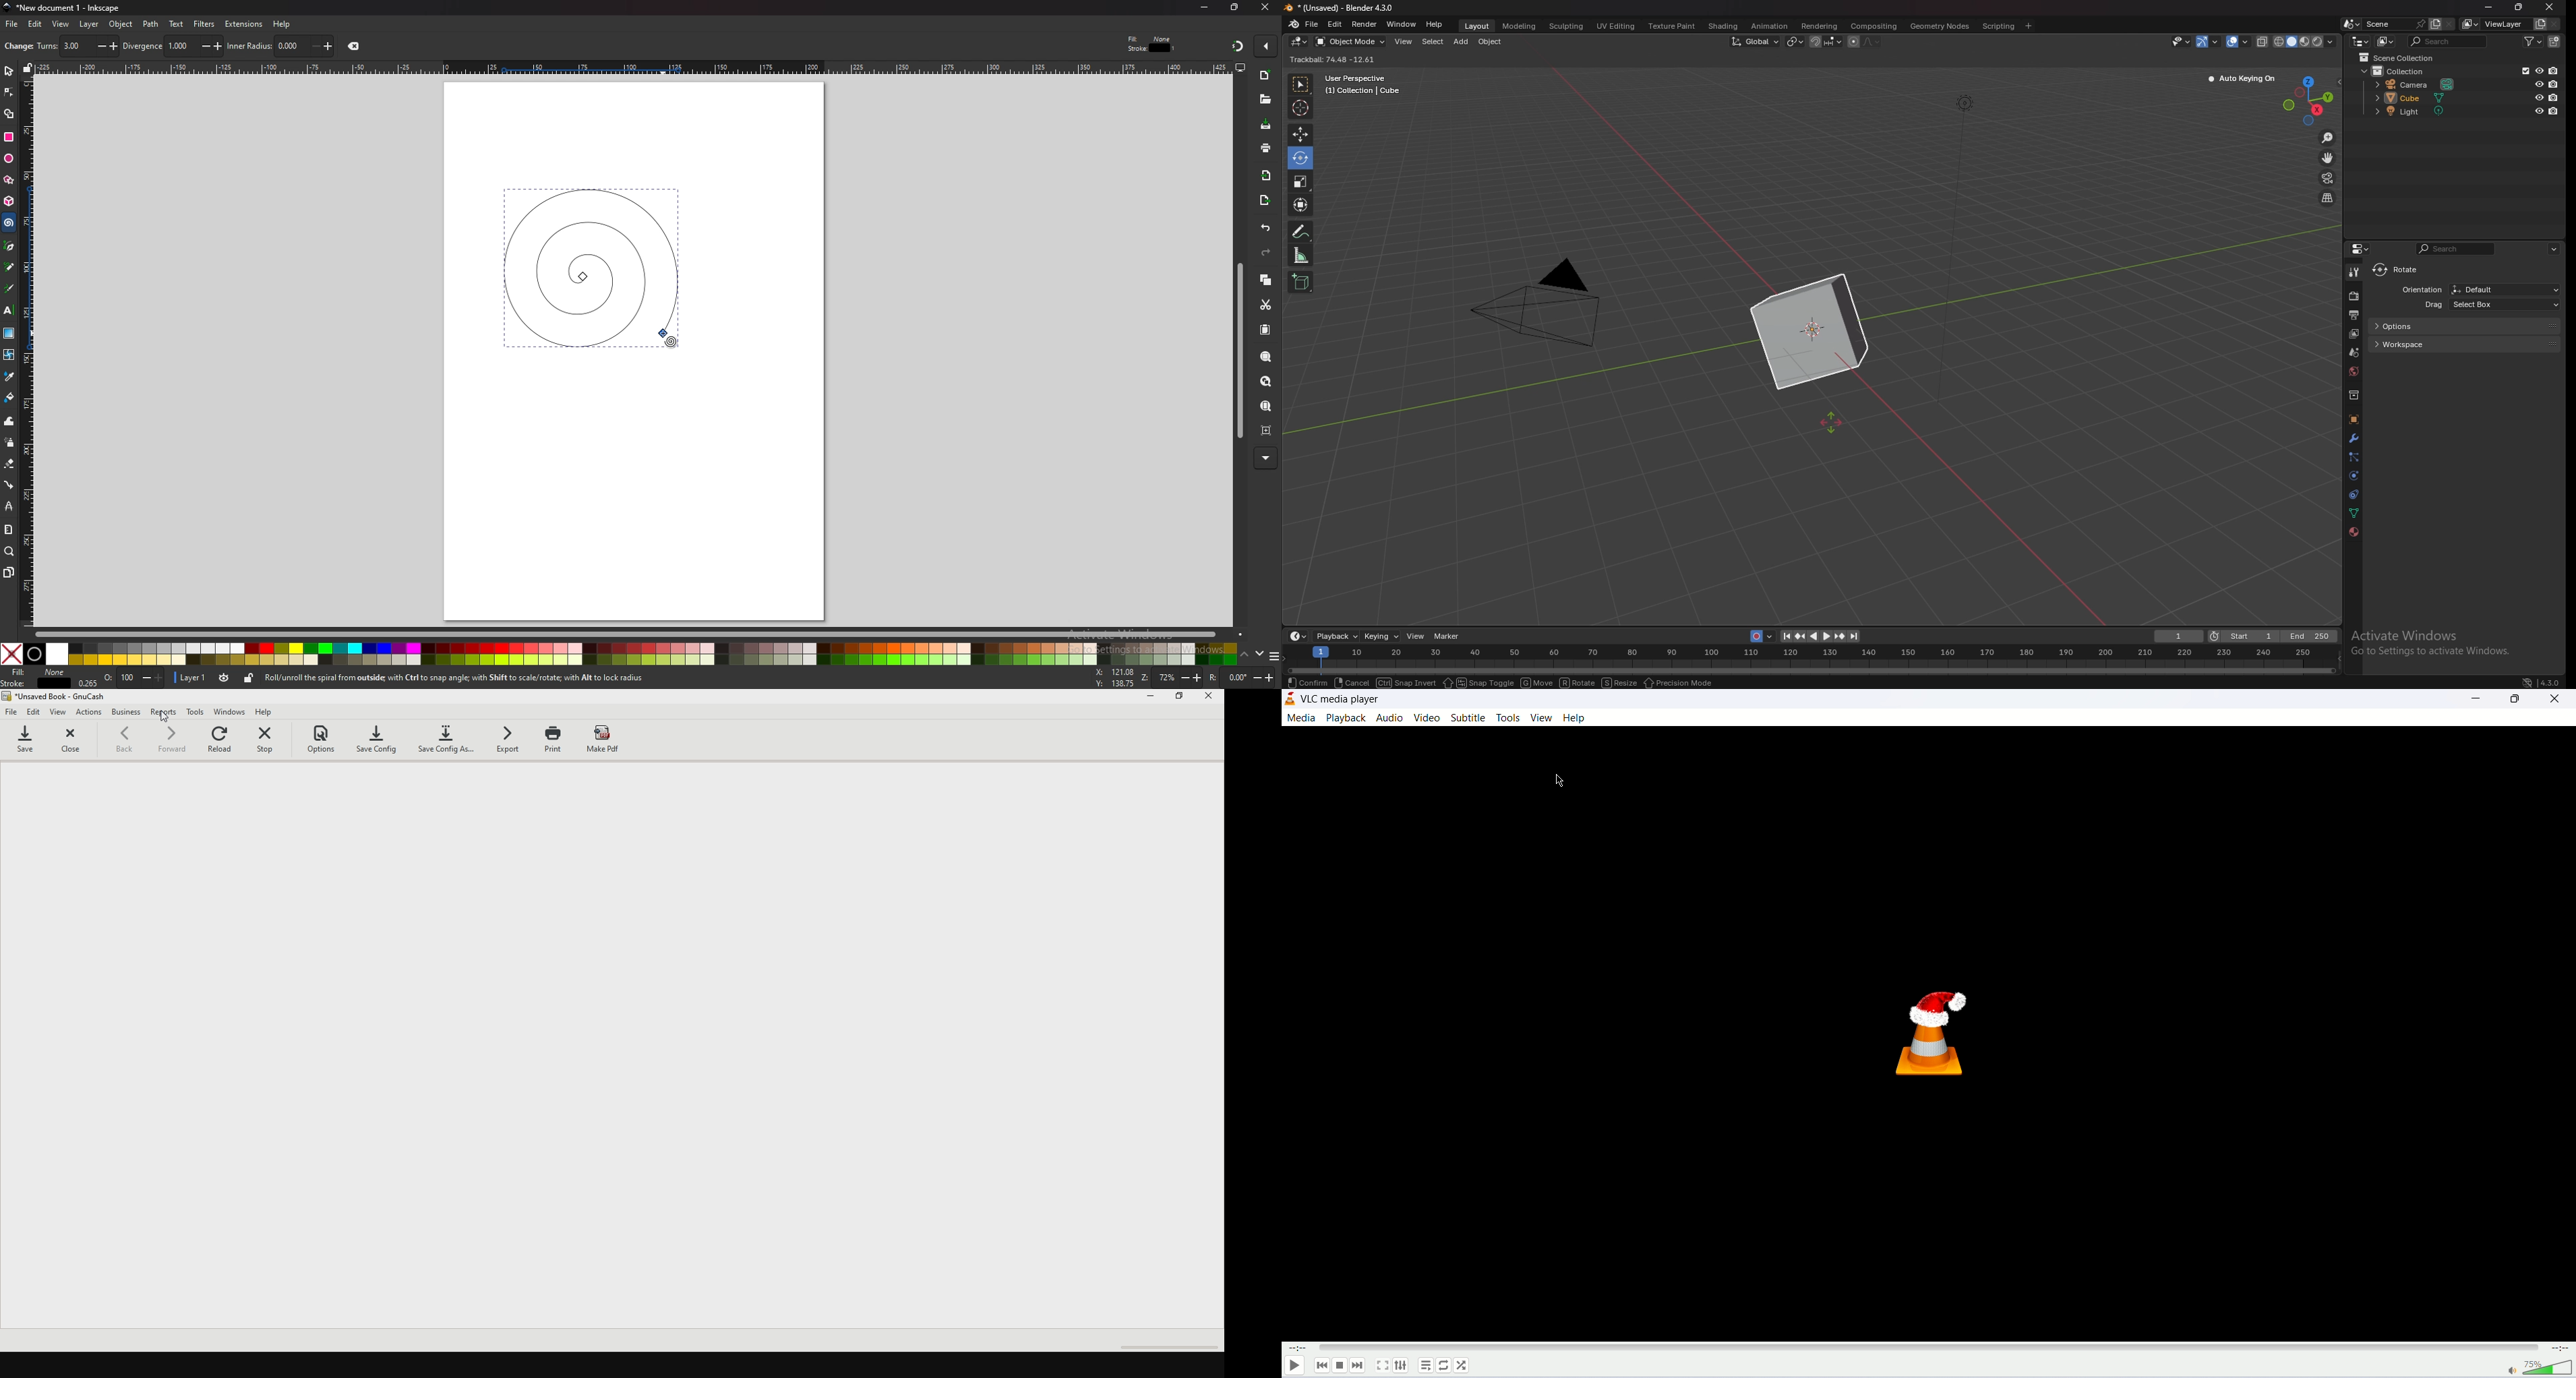  I want to click on lock guides, so click(28, 69).